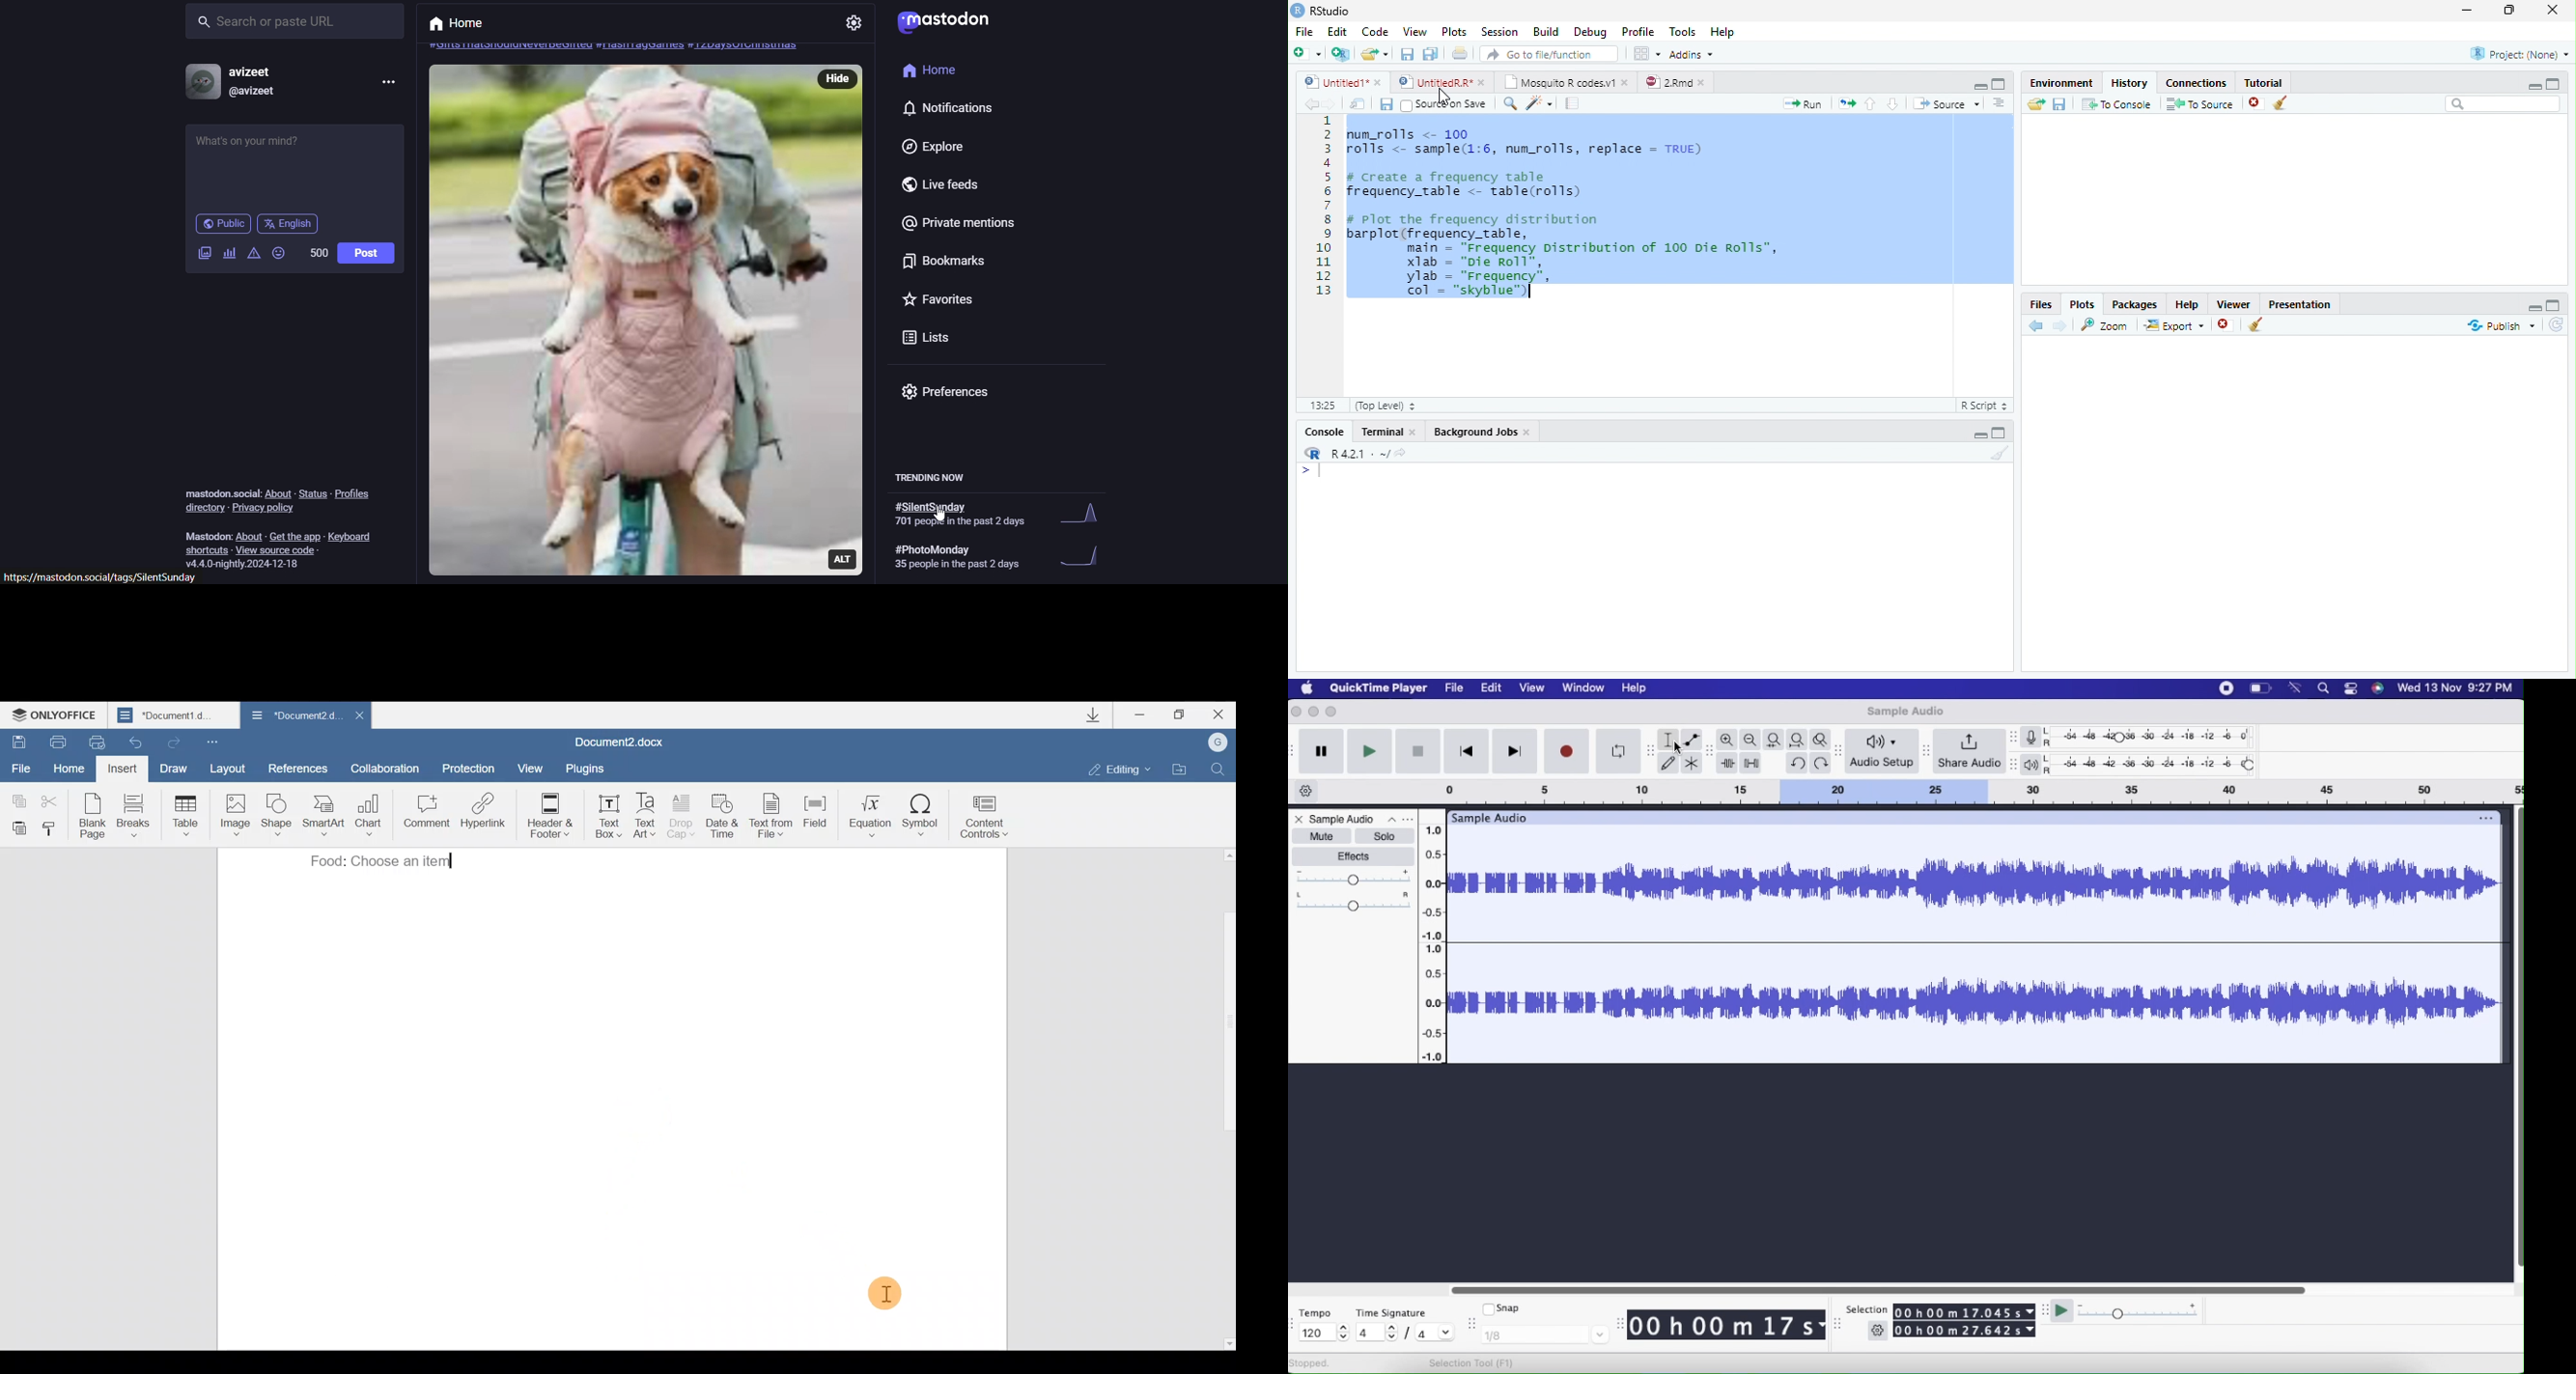 This screenshot has width=2576, height=1400. I want to click on Shape, so click(278, 813).